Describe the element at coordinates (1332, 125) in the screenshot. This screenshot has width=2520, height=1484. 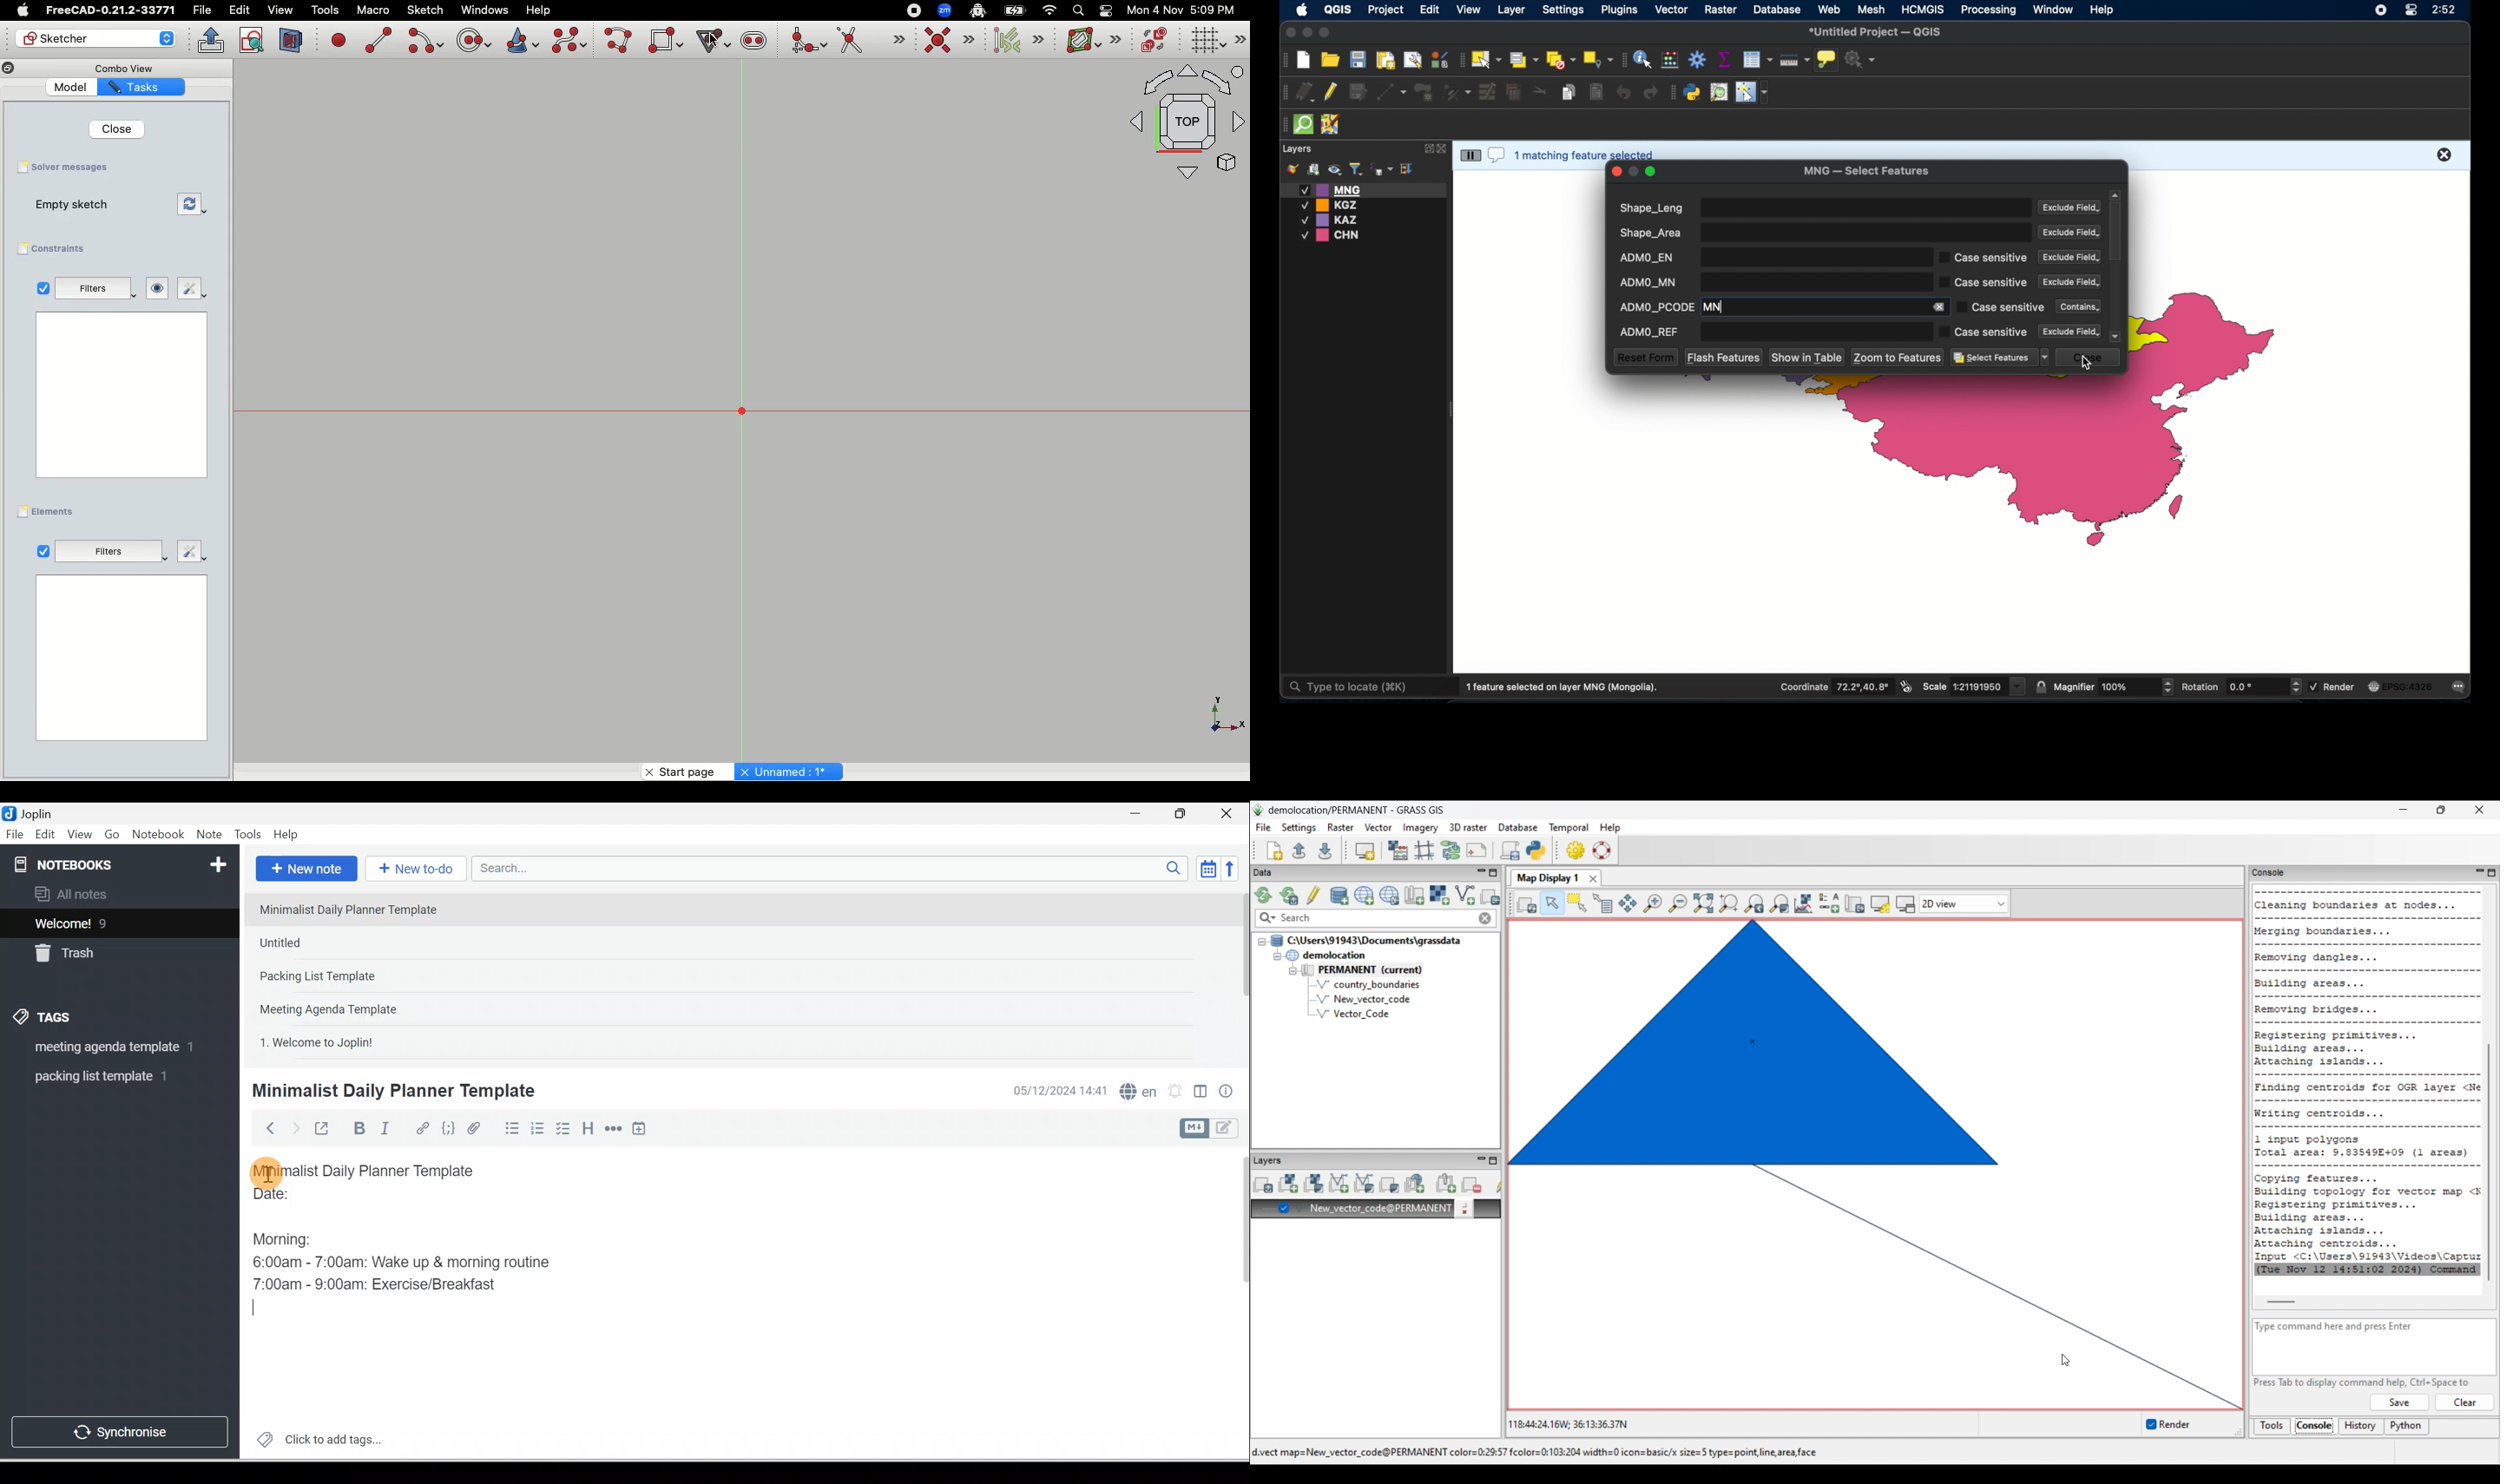
I see `jsom remote` at that location.